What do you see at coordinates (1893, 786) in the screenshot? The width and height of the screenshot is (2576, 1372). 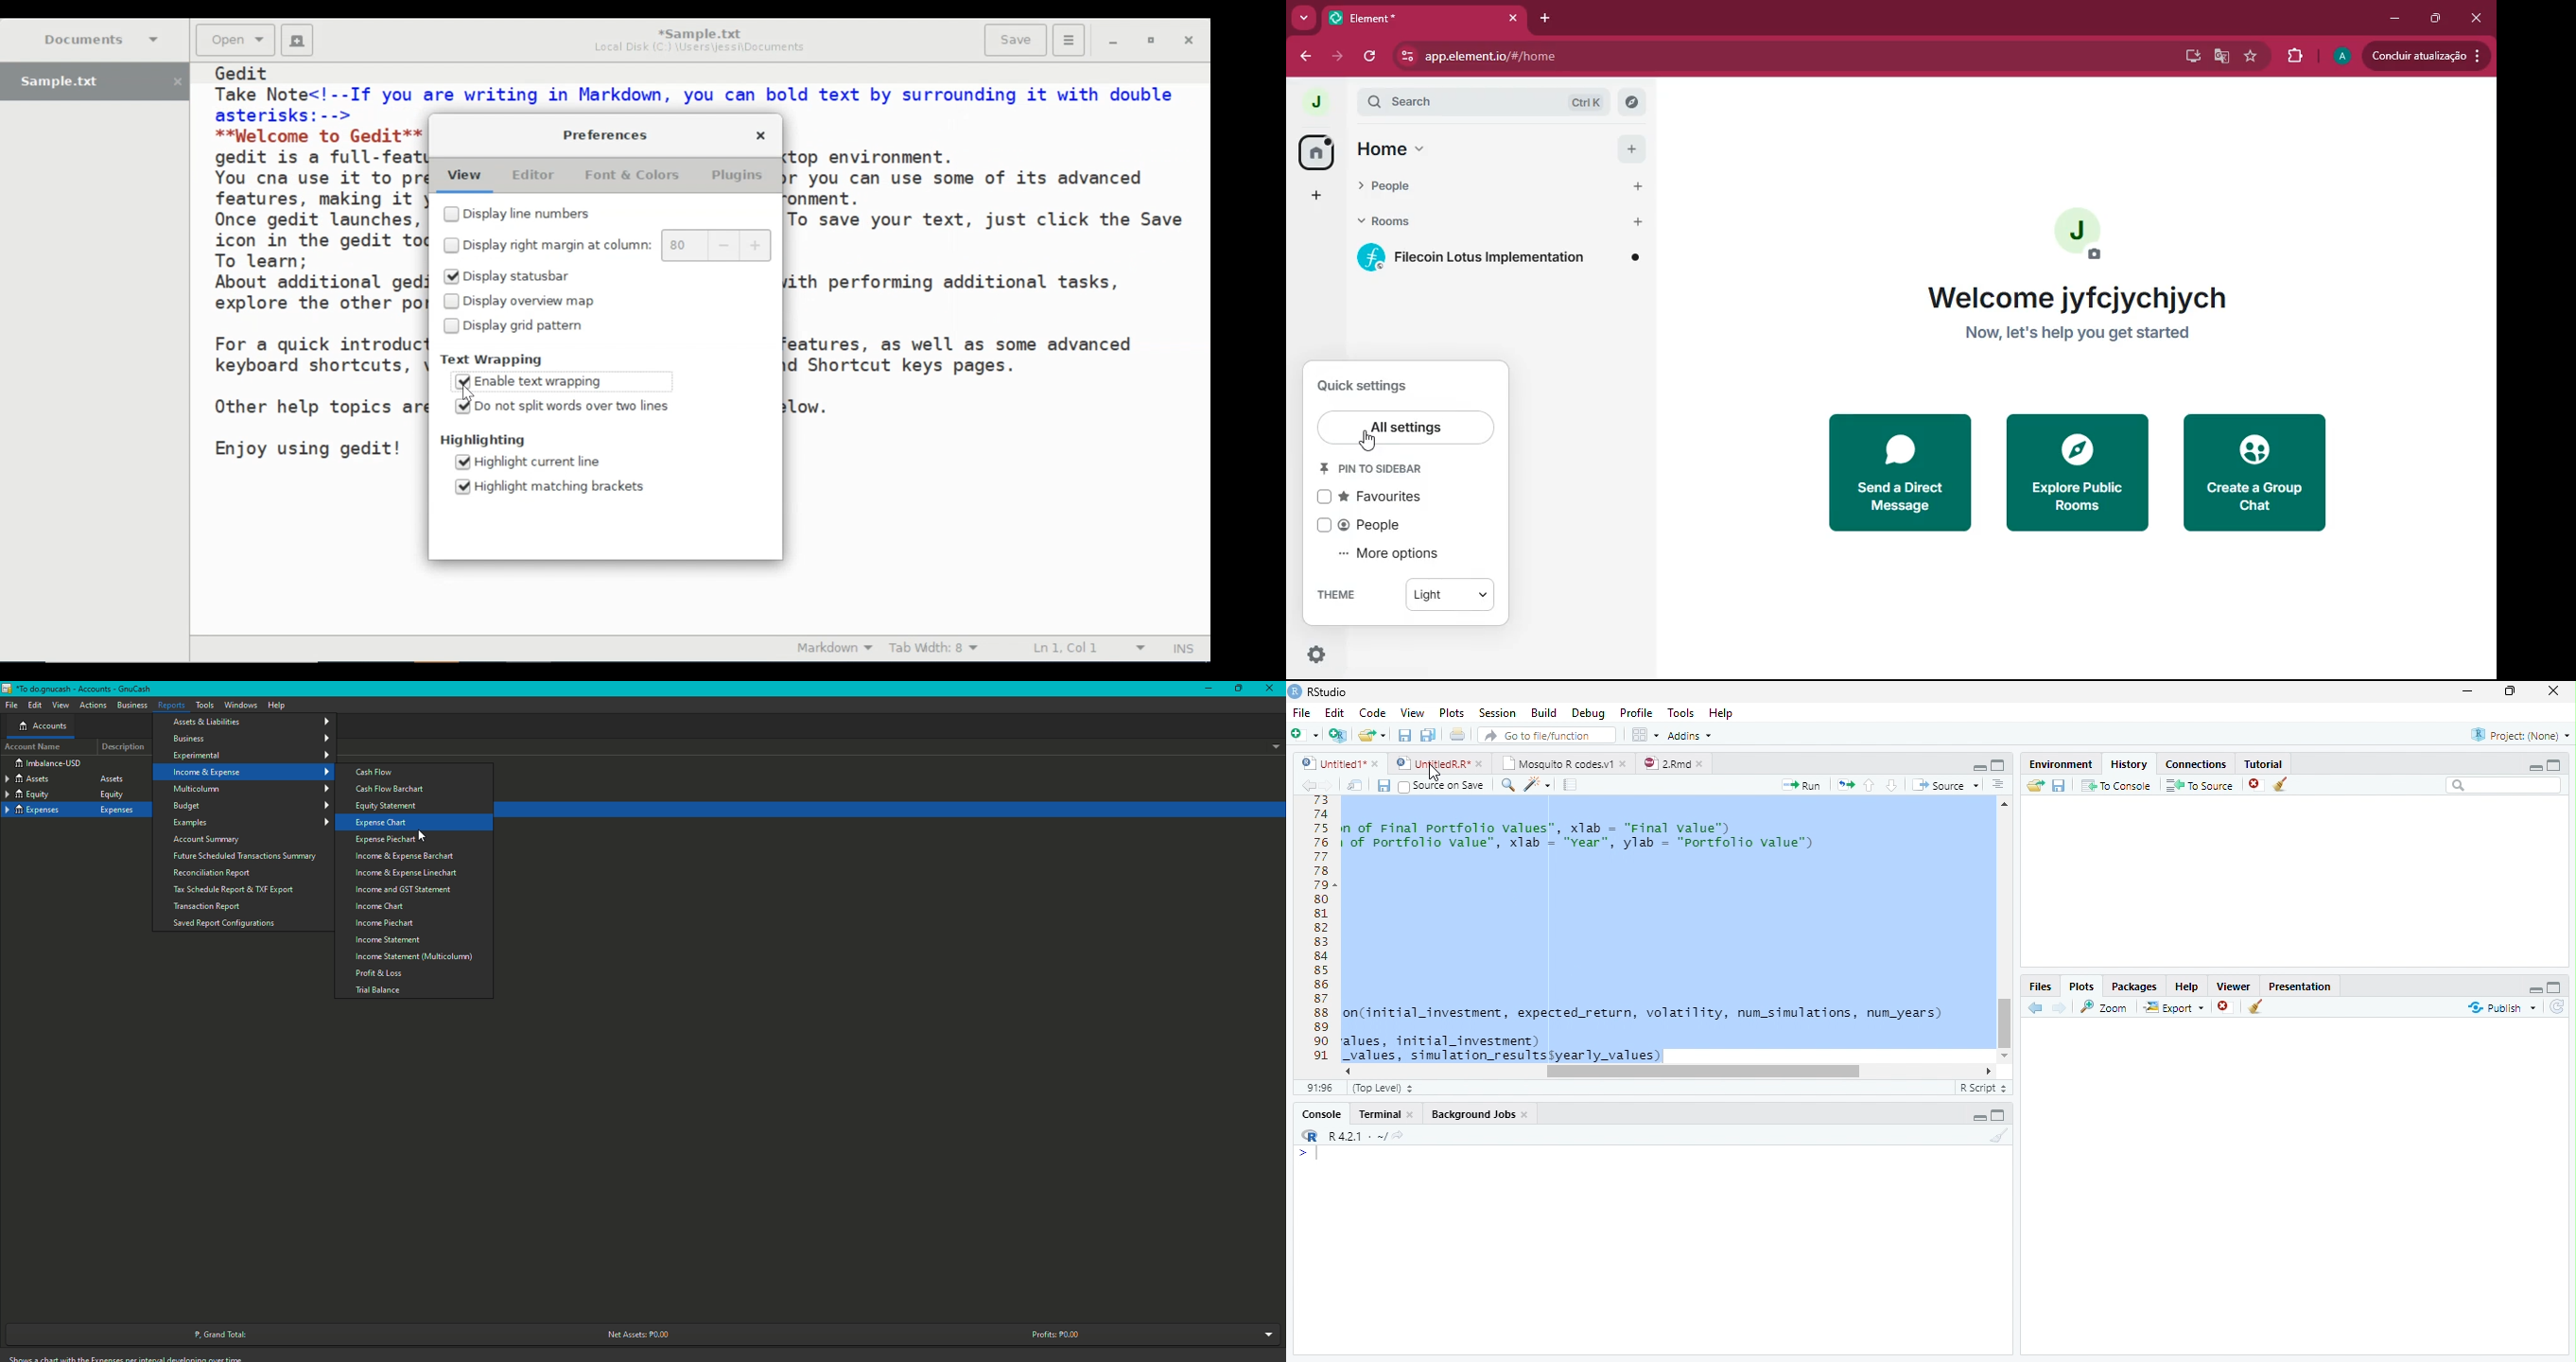 I see `Go to next section of code` at bounding box center [1893, 786].